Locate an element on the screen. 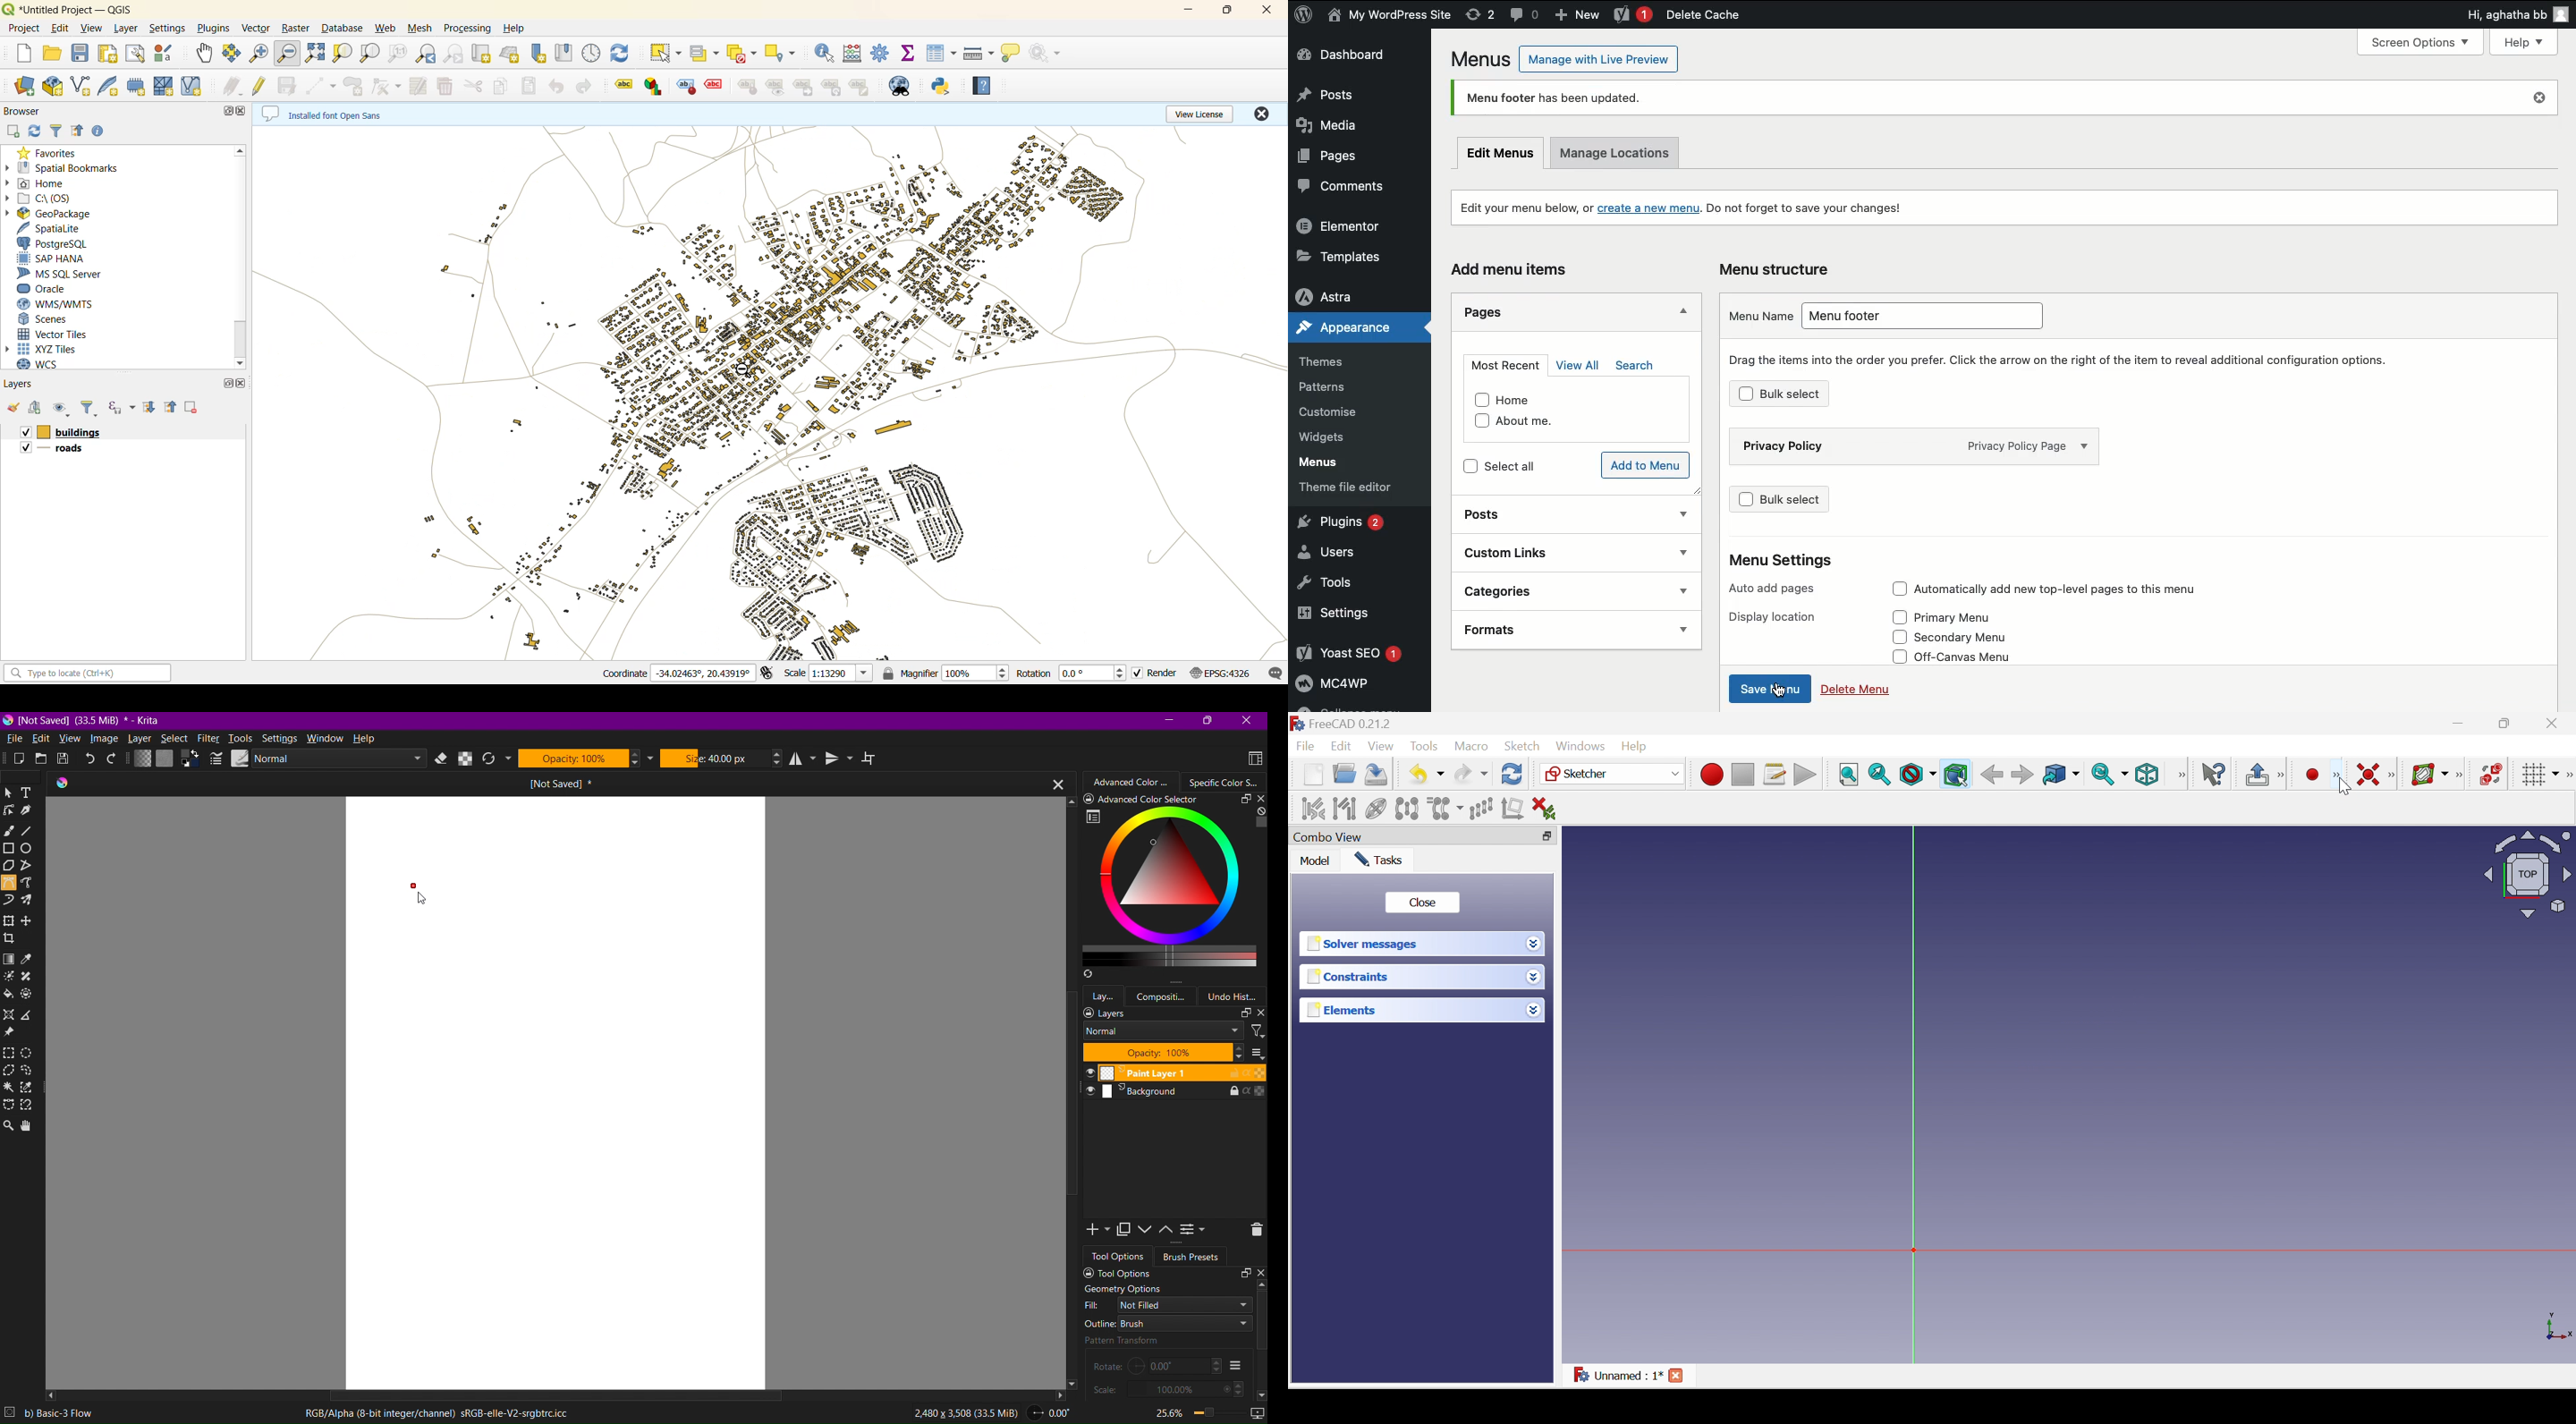 The width and height of the screenshot is (2576, 1428). Move Layer or Mask Up is located at coordinates (1169, 1230).